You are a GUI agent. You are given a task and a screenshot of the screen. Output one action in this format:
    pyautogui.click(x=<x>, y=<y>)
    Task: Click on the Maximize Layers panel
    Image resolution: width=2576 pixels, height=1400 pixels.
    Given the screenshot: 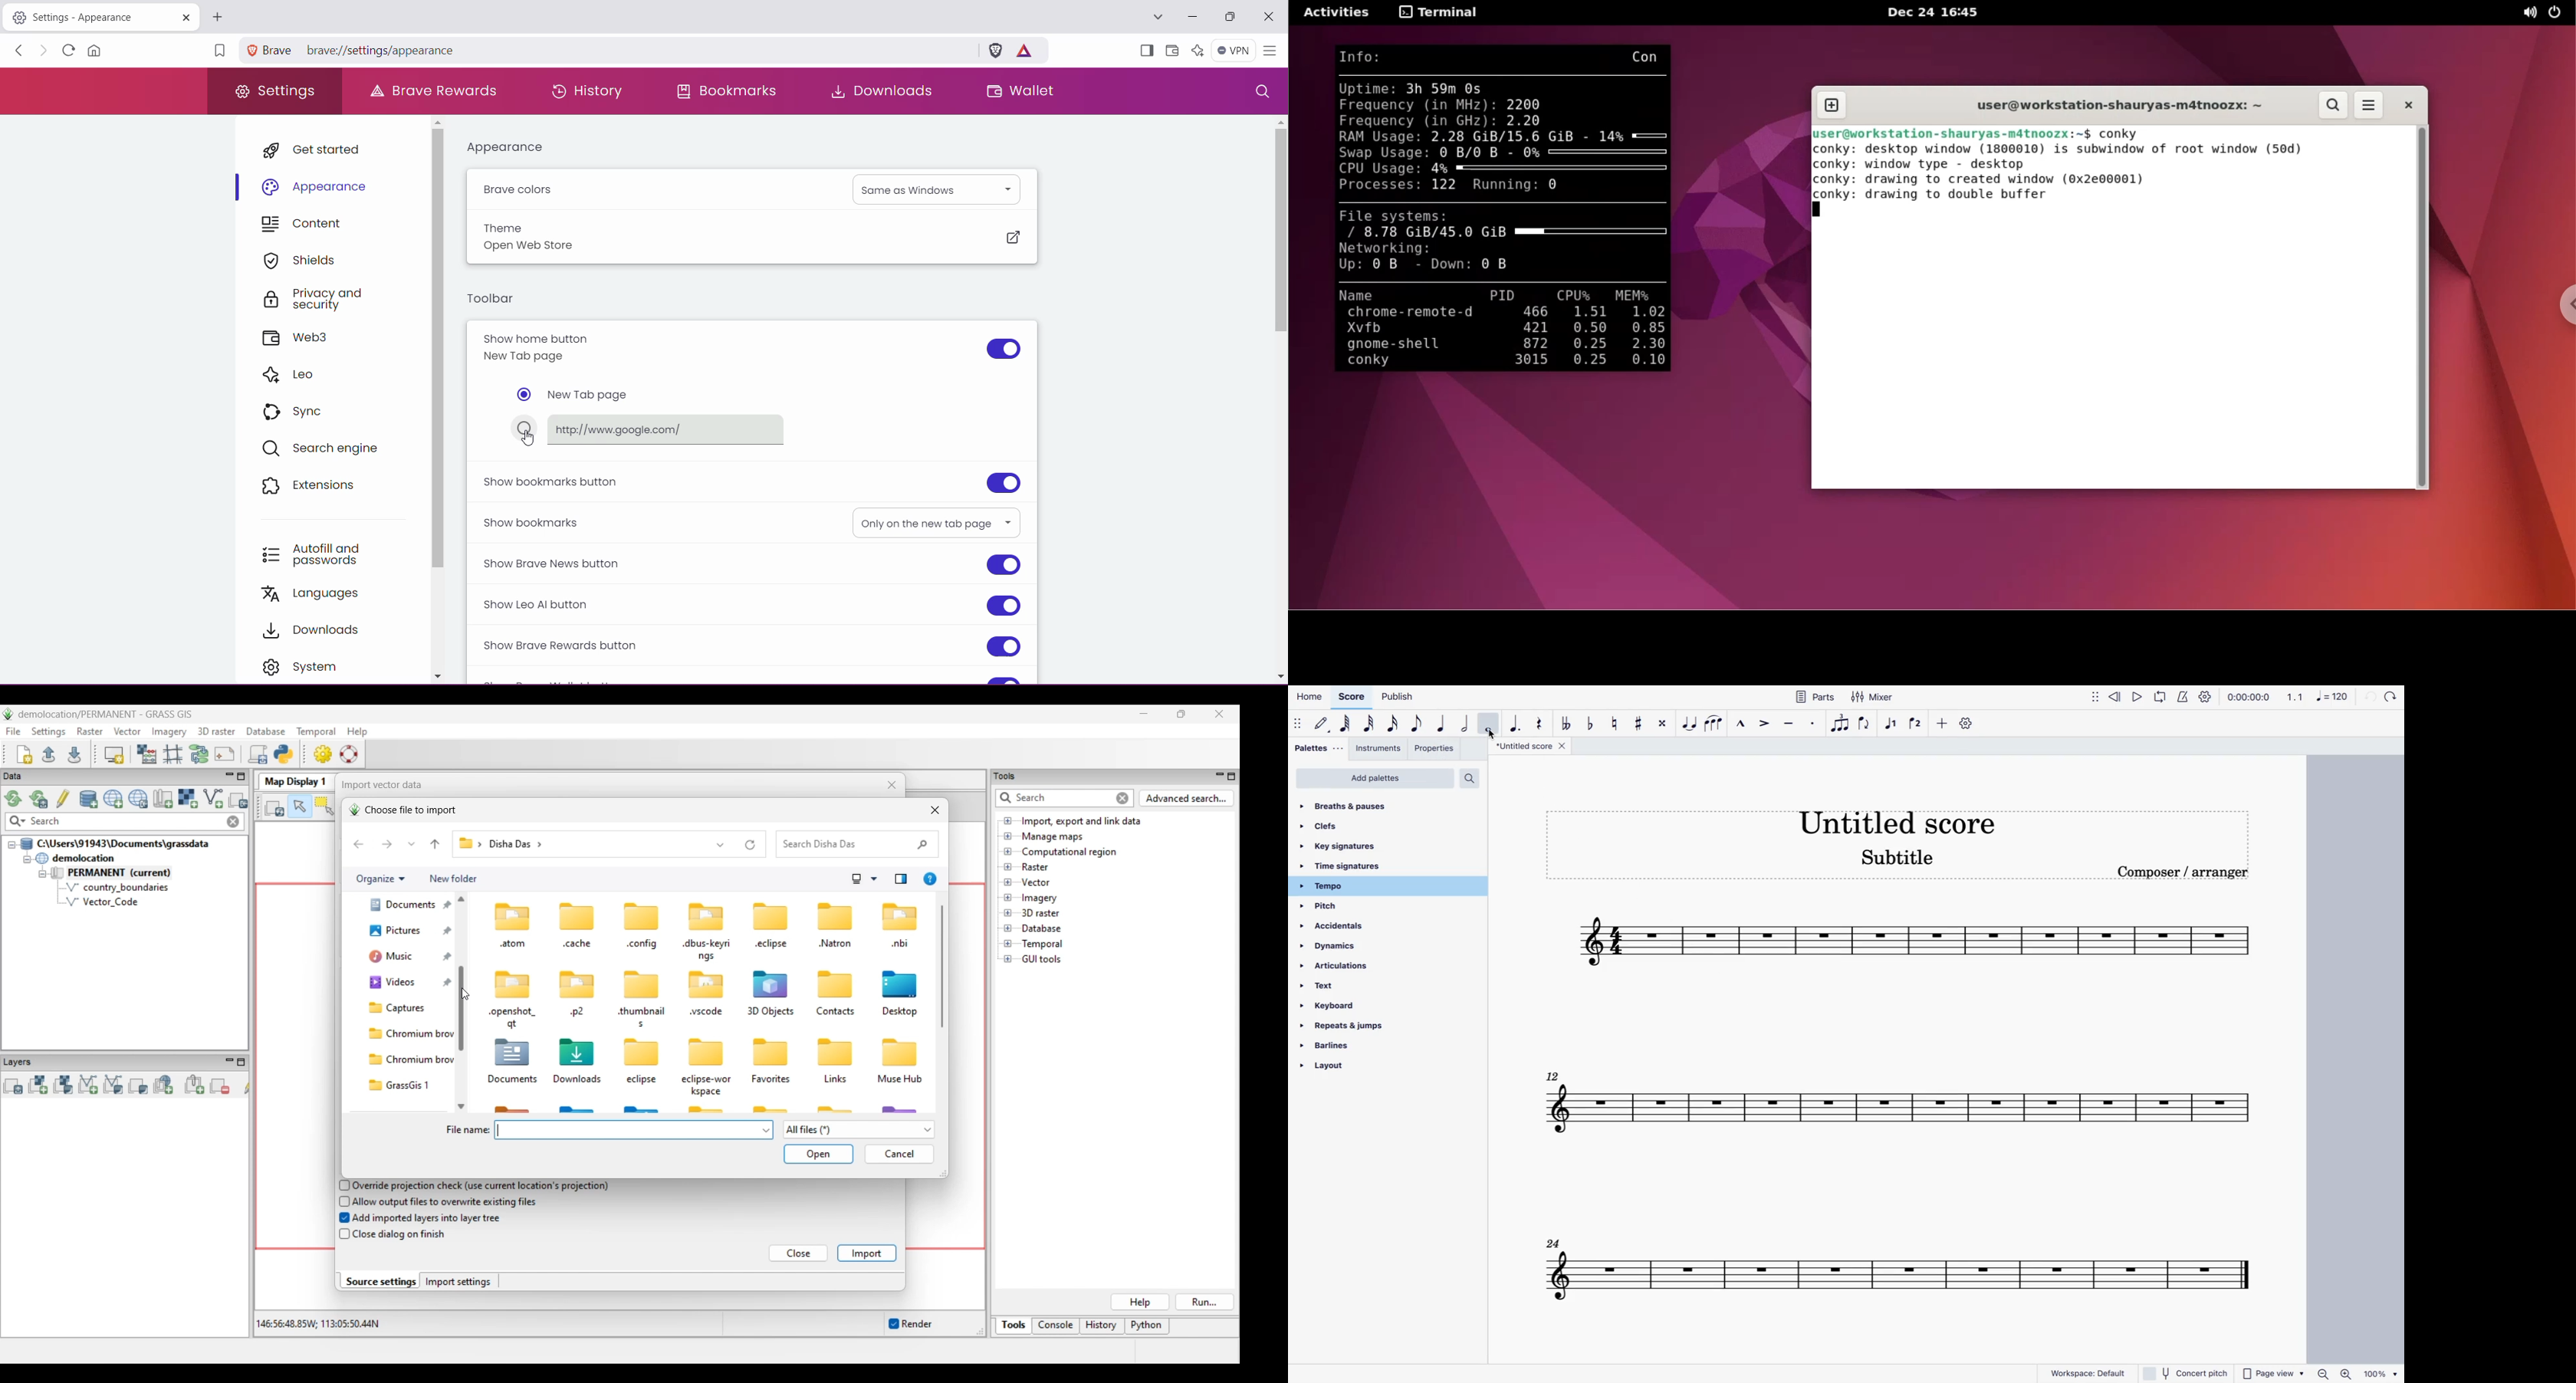 What is the action you would take?
    pyautogui.click(x=242, y=1062)
    